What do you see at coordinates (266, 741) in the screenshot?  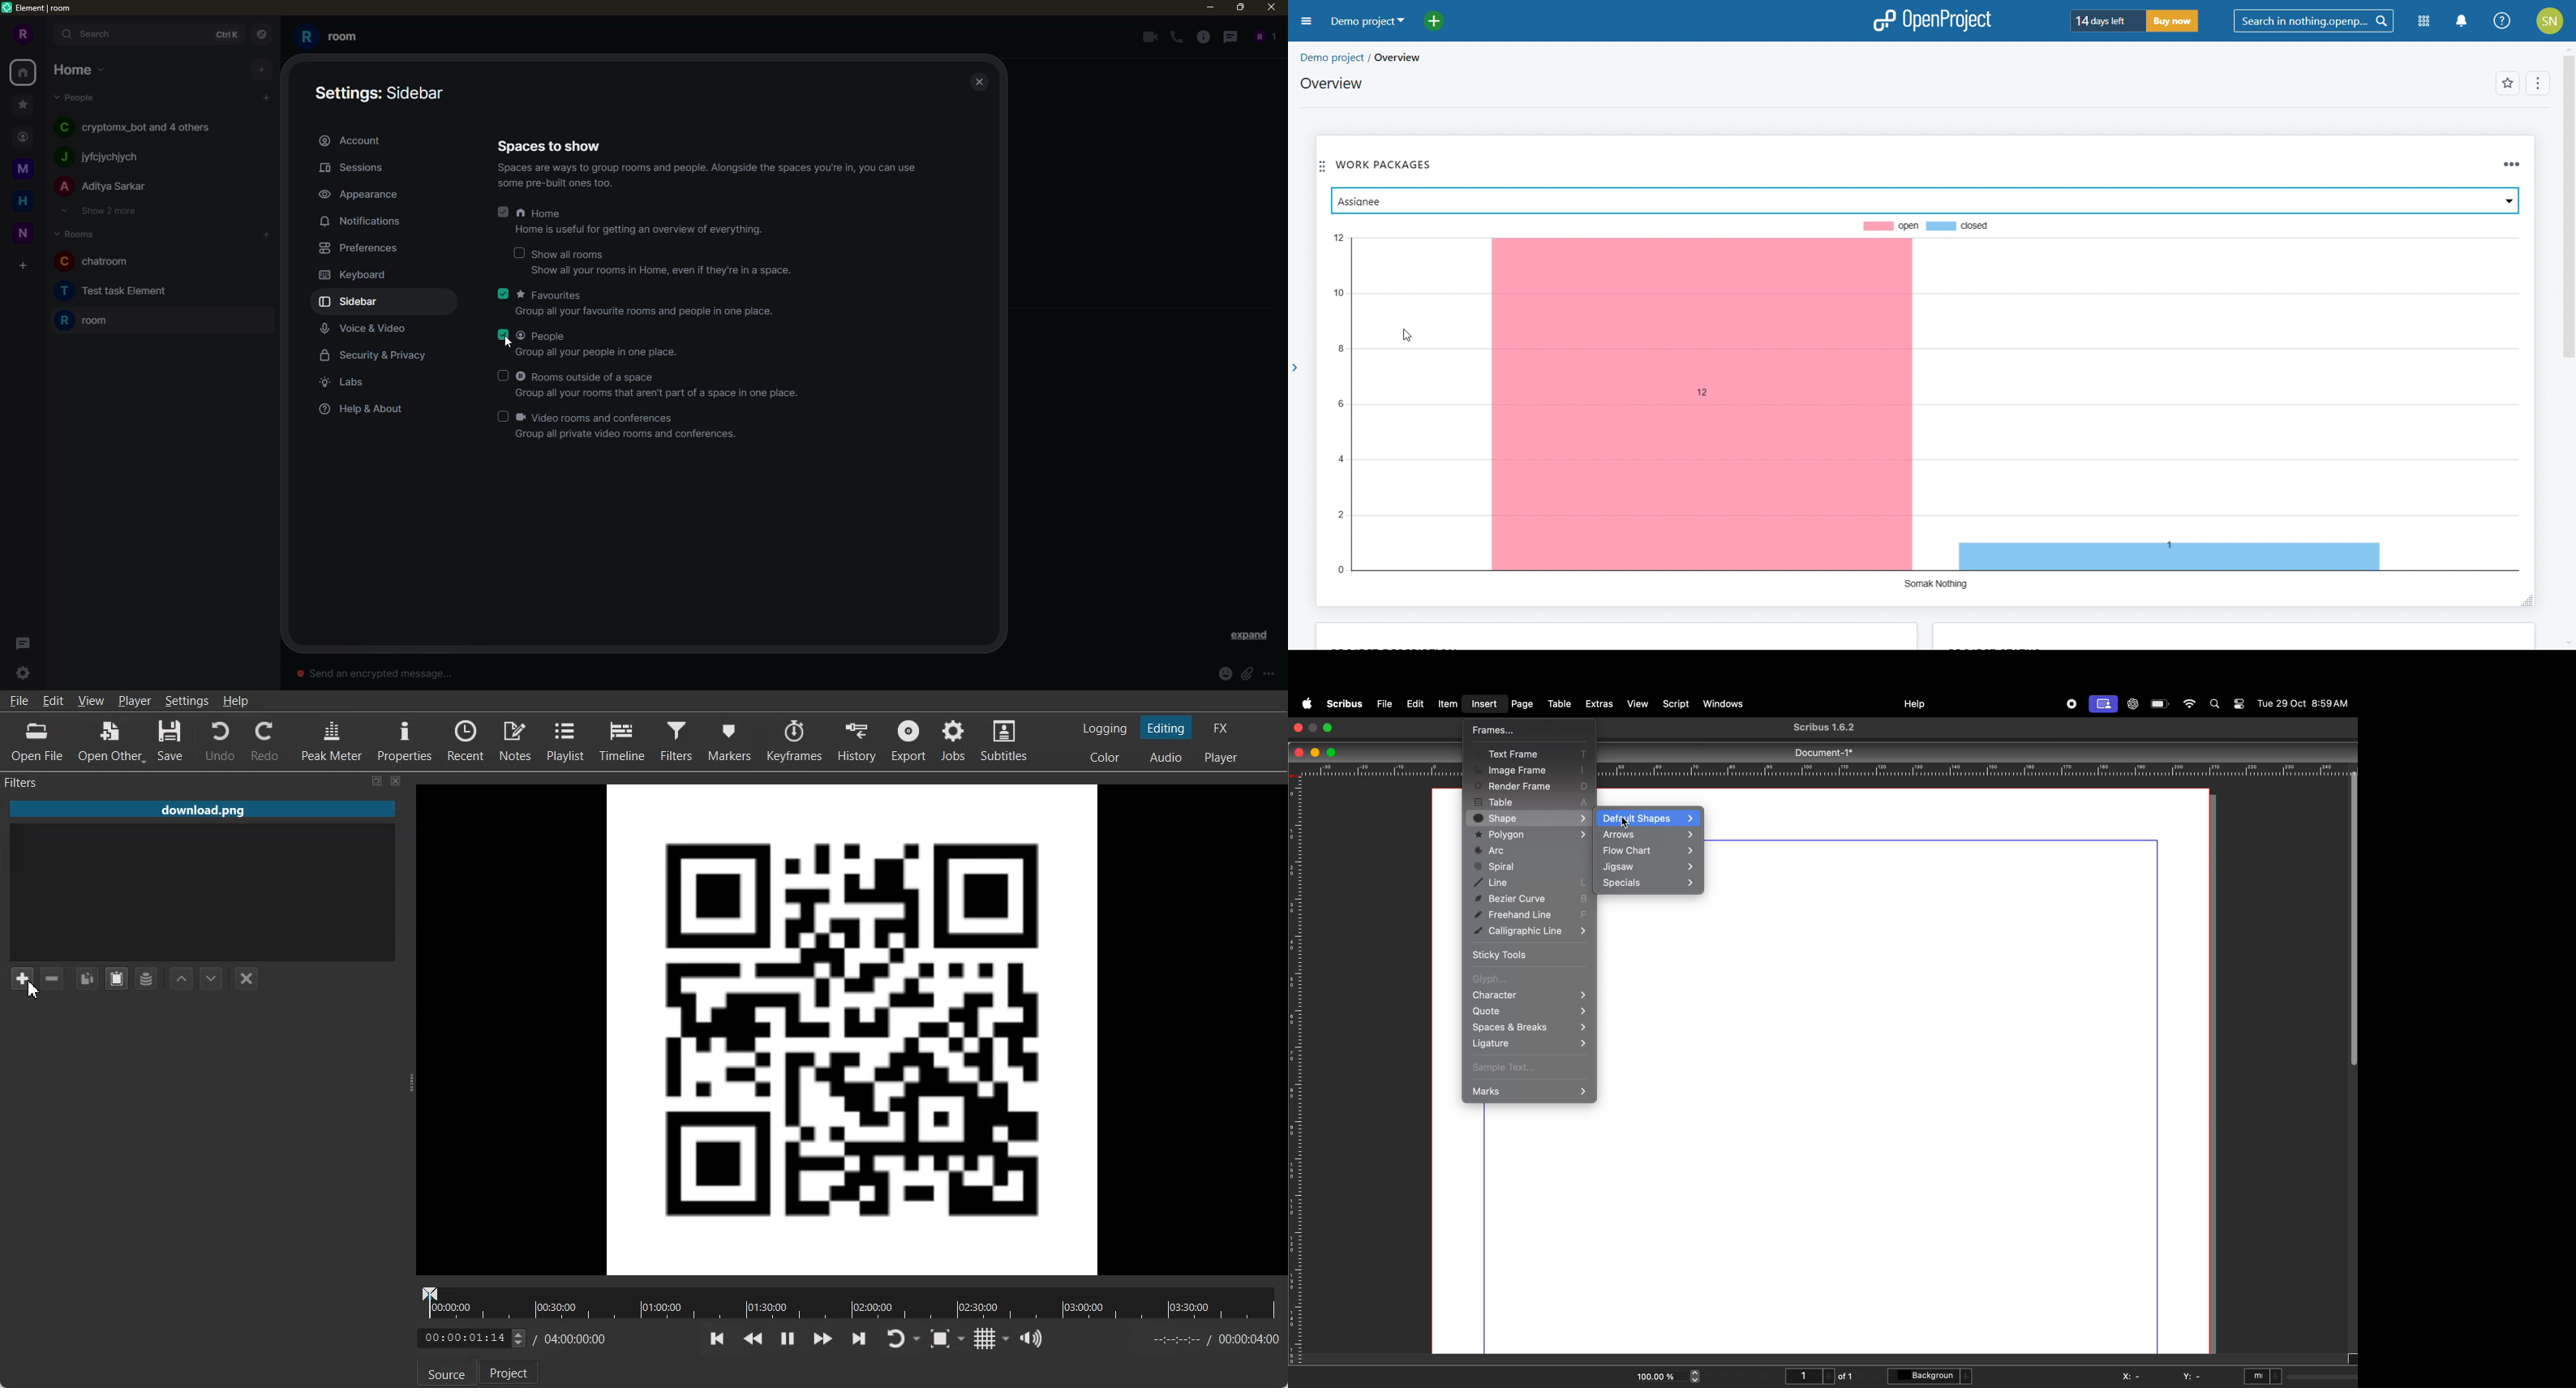 I see `Redo` at bounding box center [266, 741].